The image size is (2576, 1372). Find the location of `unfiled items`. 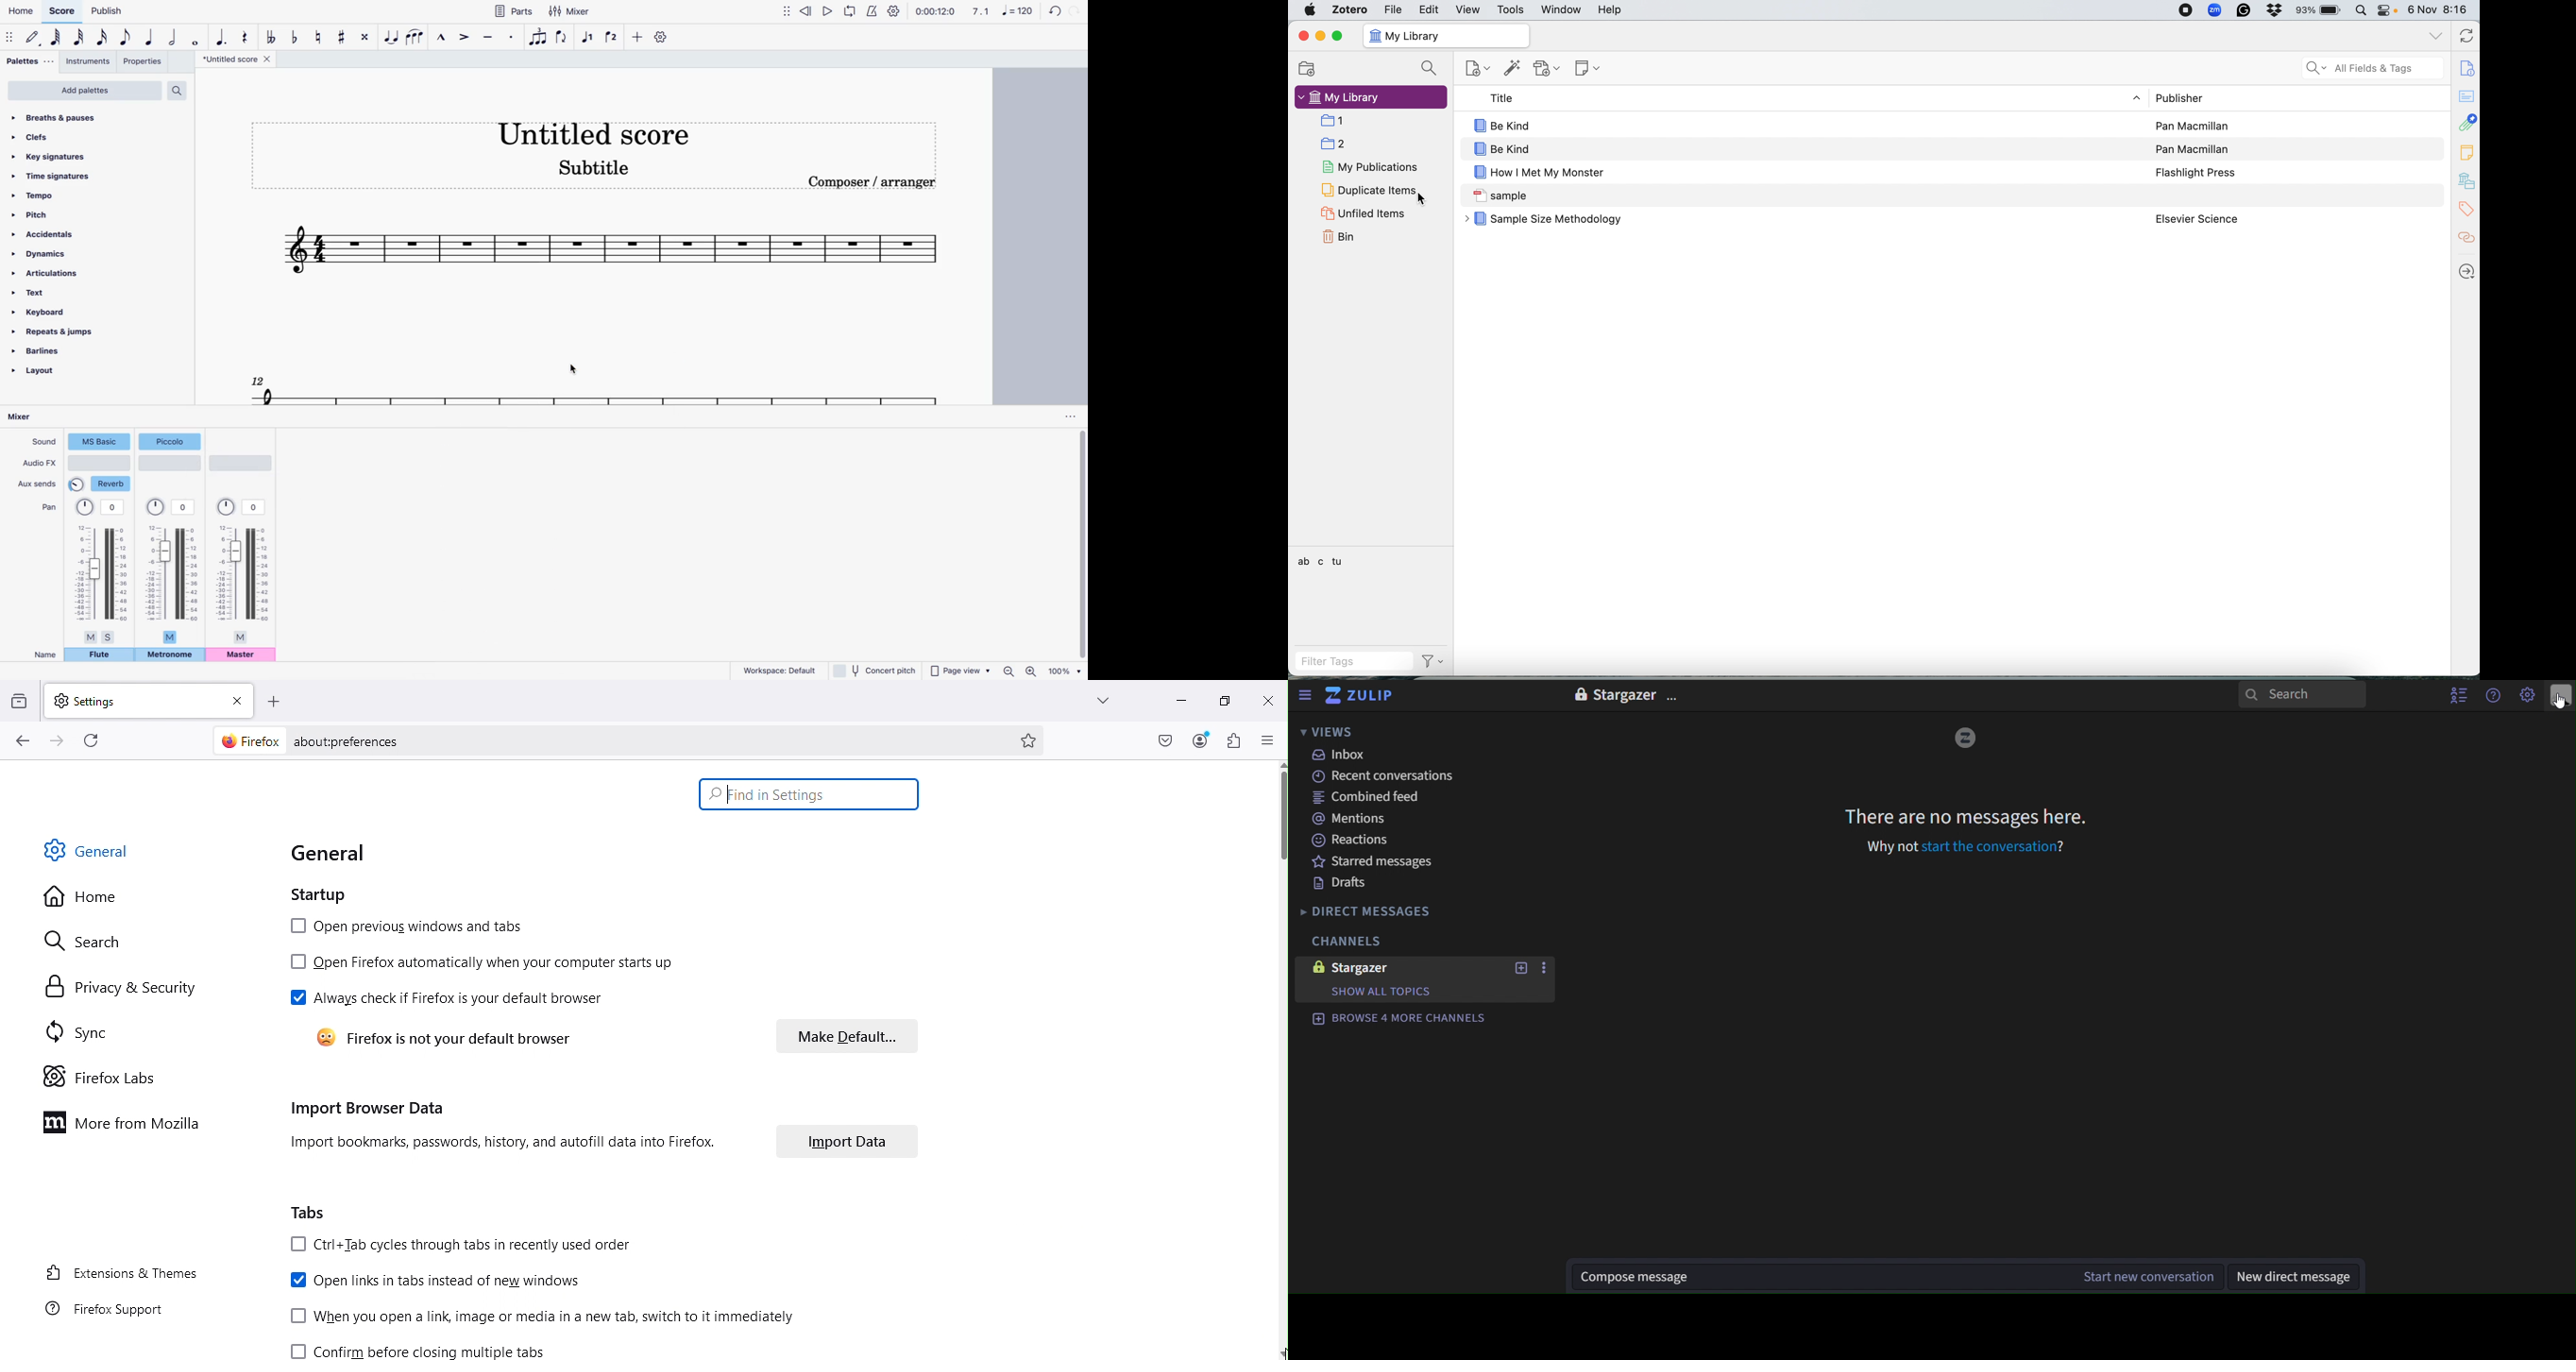

unfiled items is located at coordinates (1362, 213).